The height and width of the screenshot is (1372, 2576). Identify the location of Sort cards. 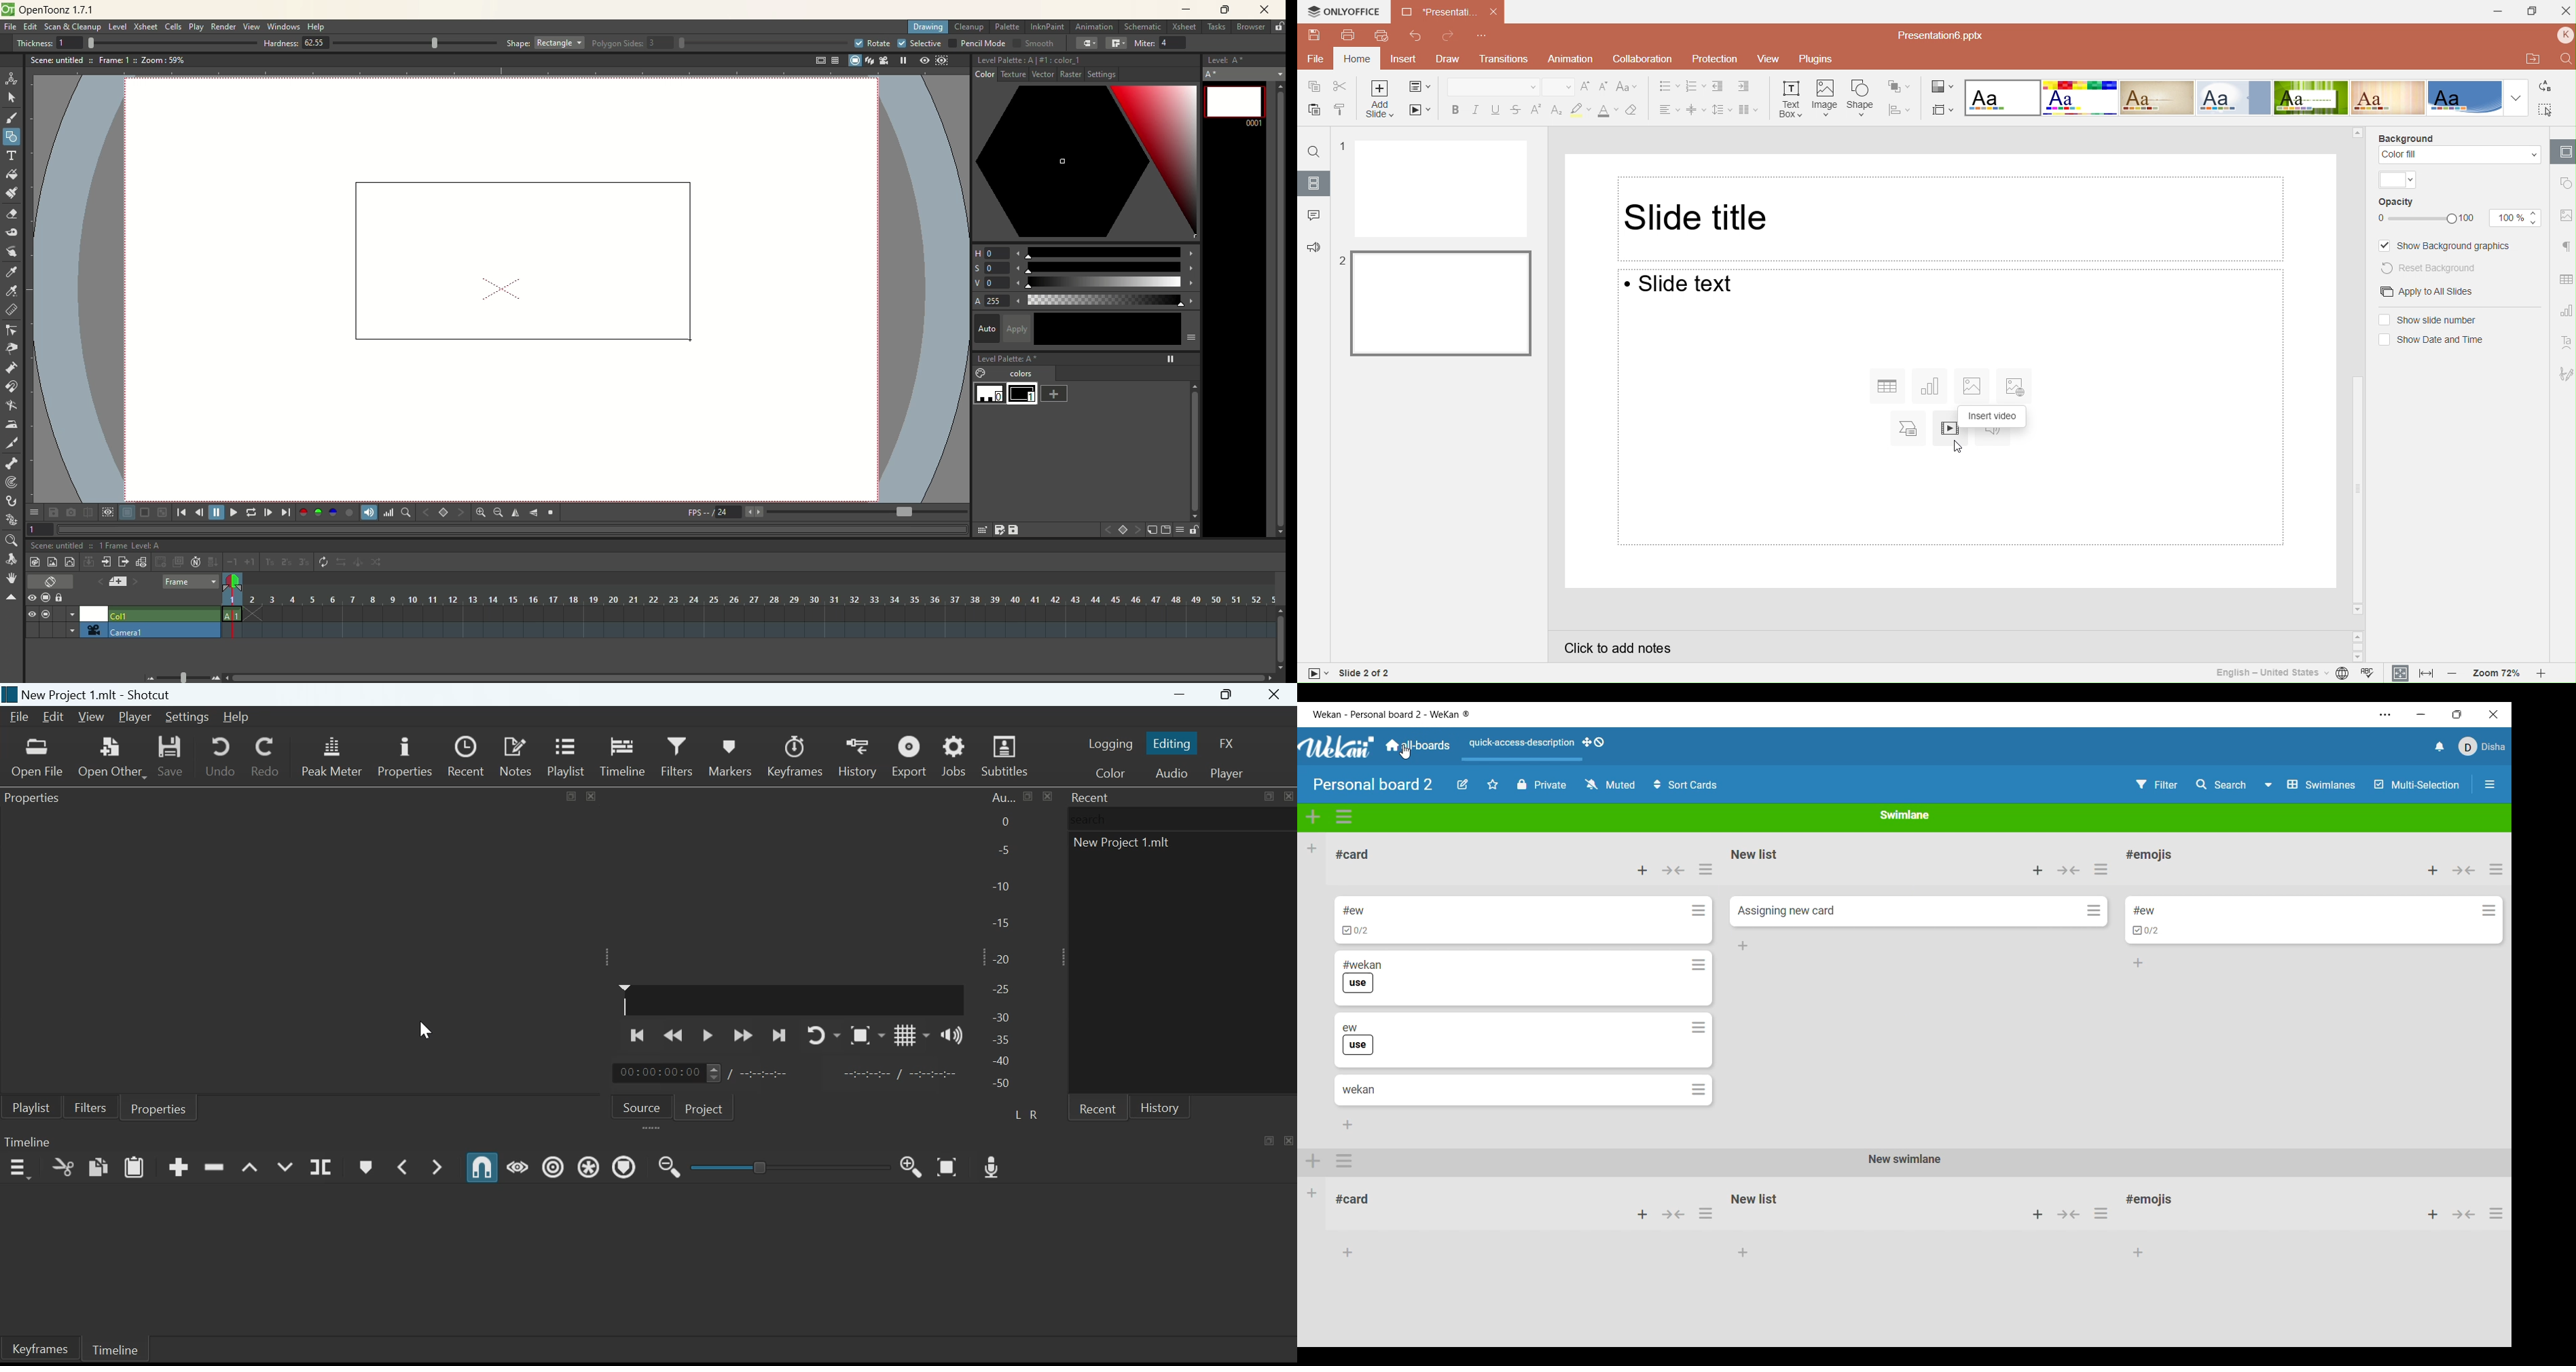
(1685, 784).